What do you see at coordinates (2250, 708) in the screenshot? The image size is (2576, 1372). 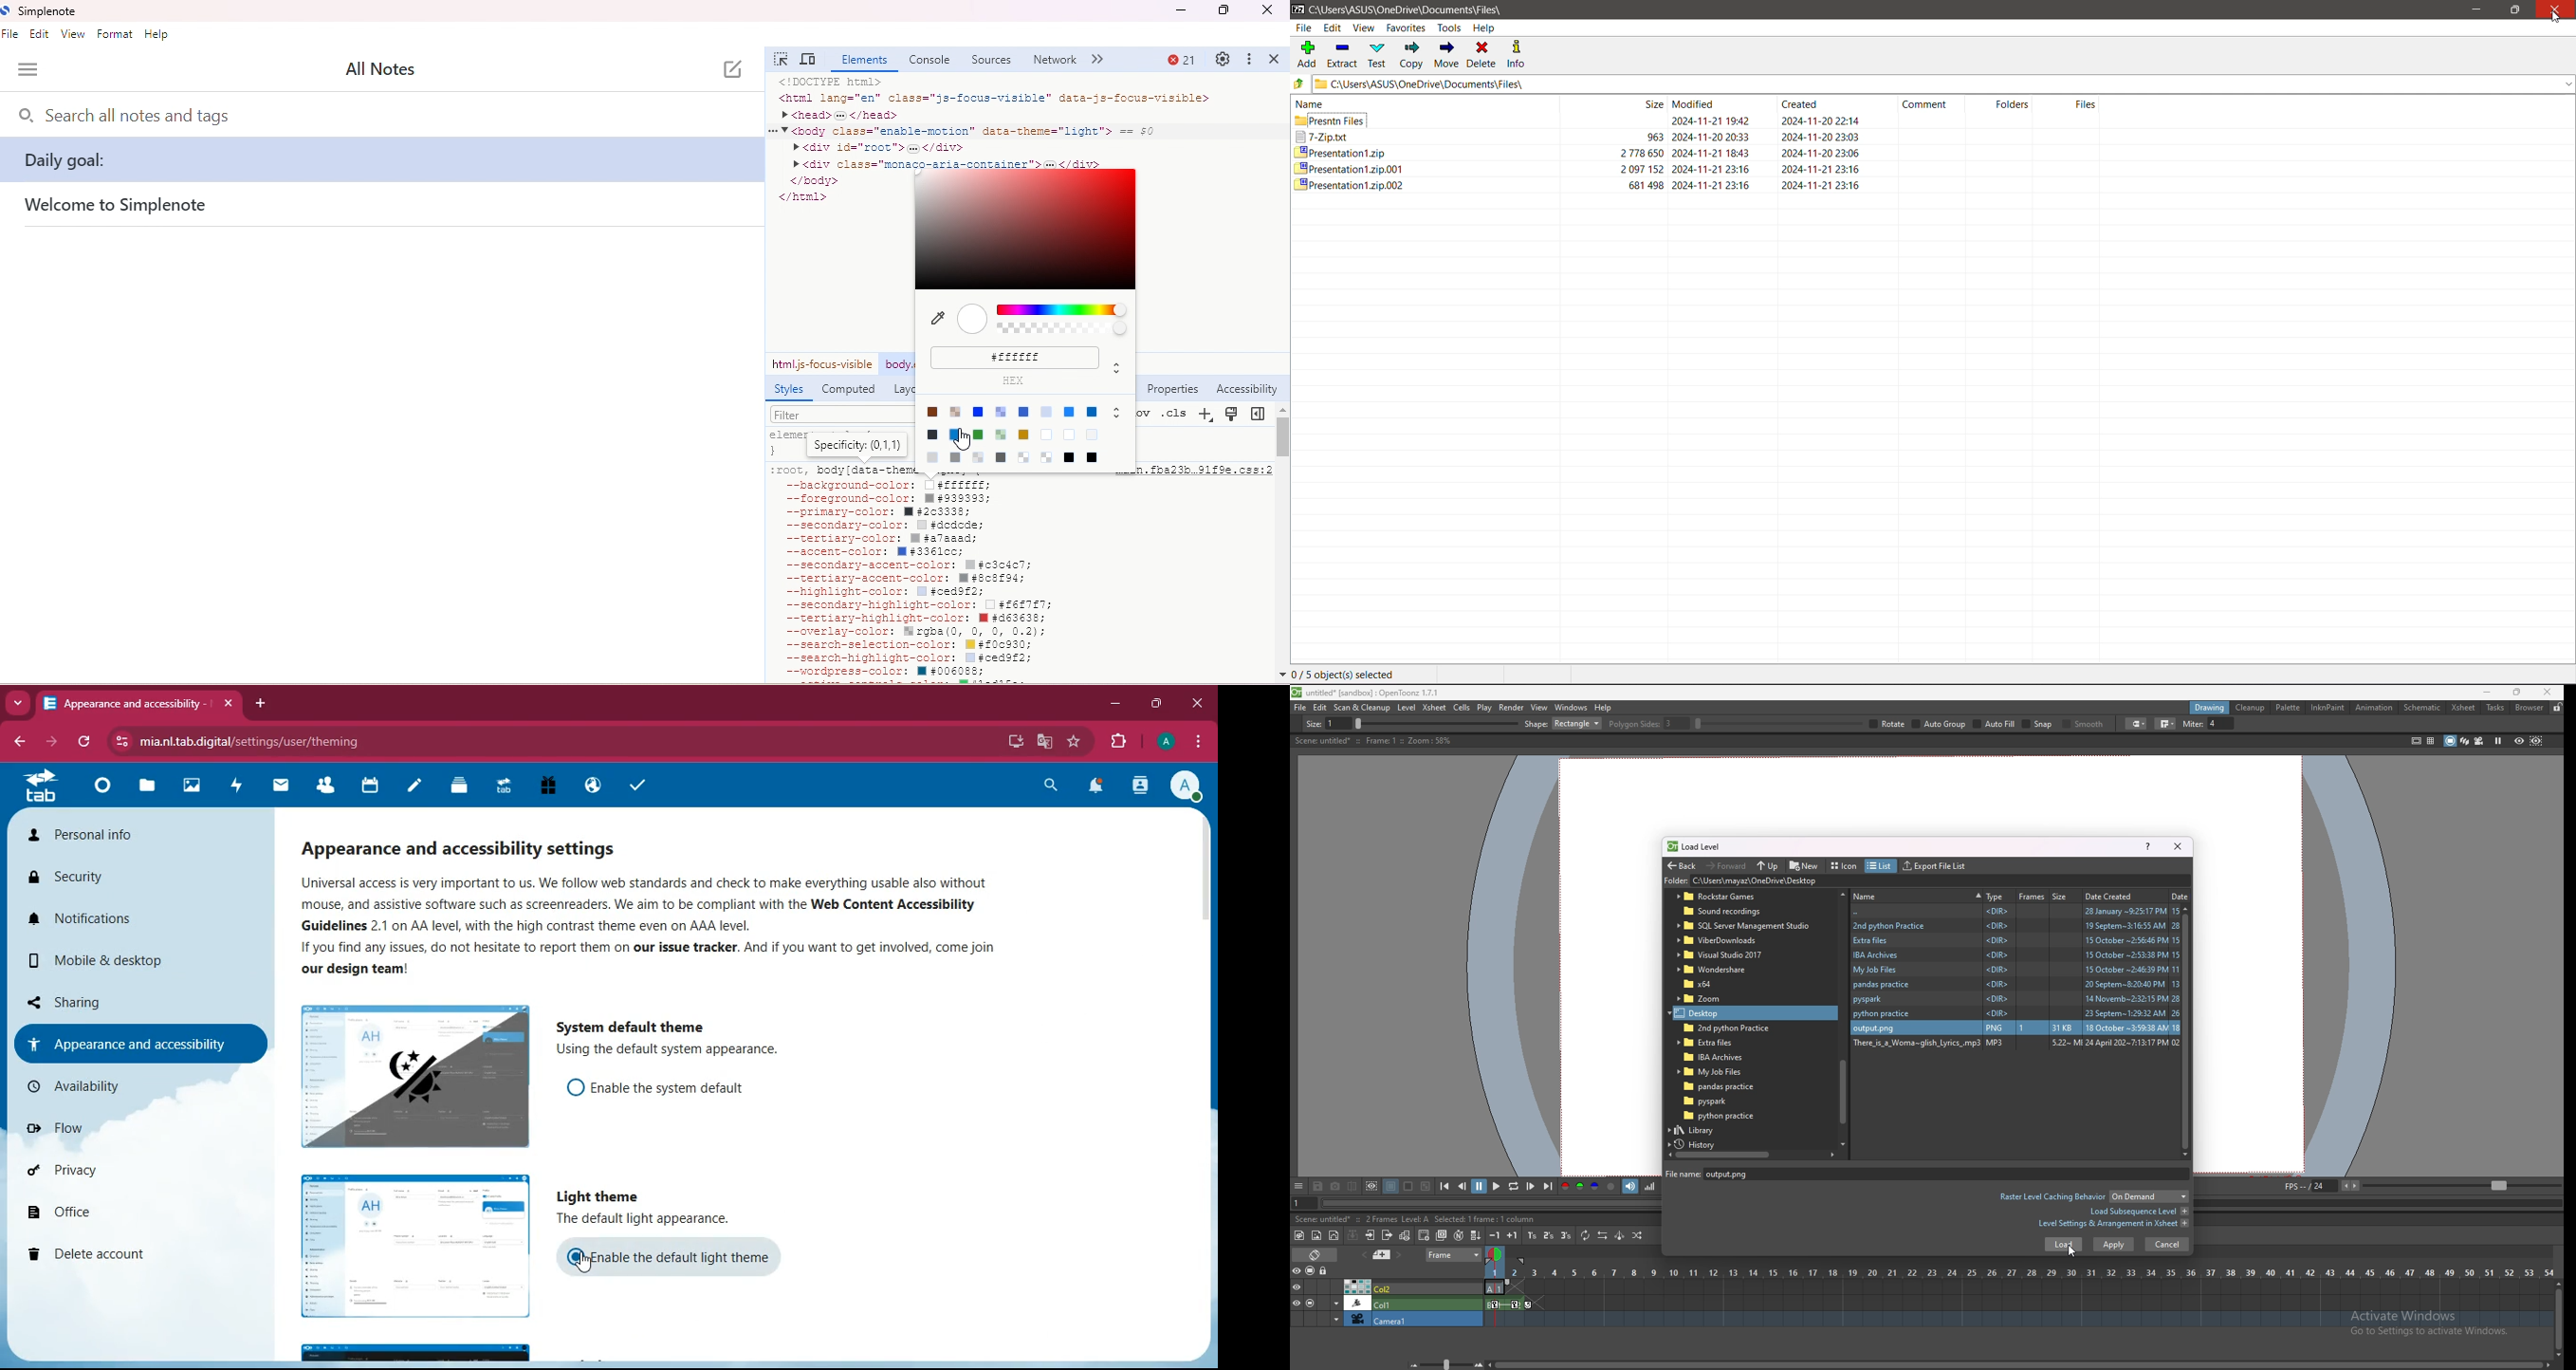 I see `cleanup` at bounding box center [2250, 708].